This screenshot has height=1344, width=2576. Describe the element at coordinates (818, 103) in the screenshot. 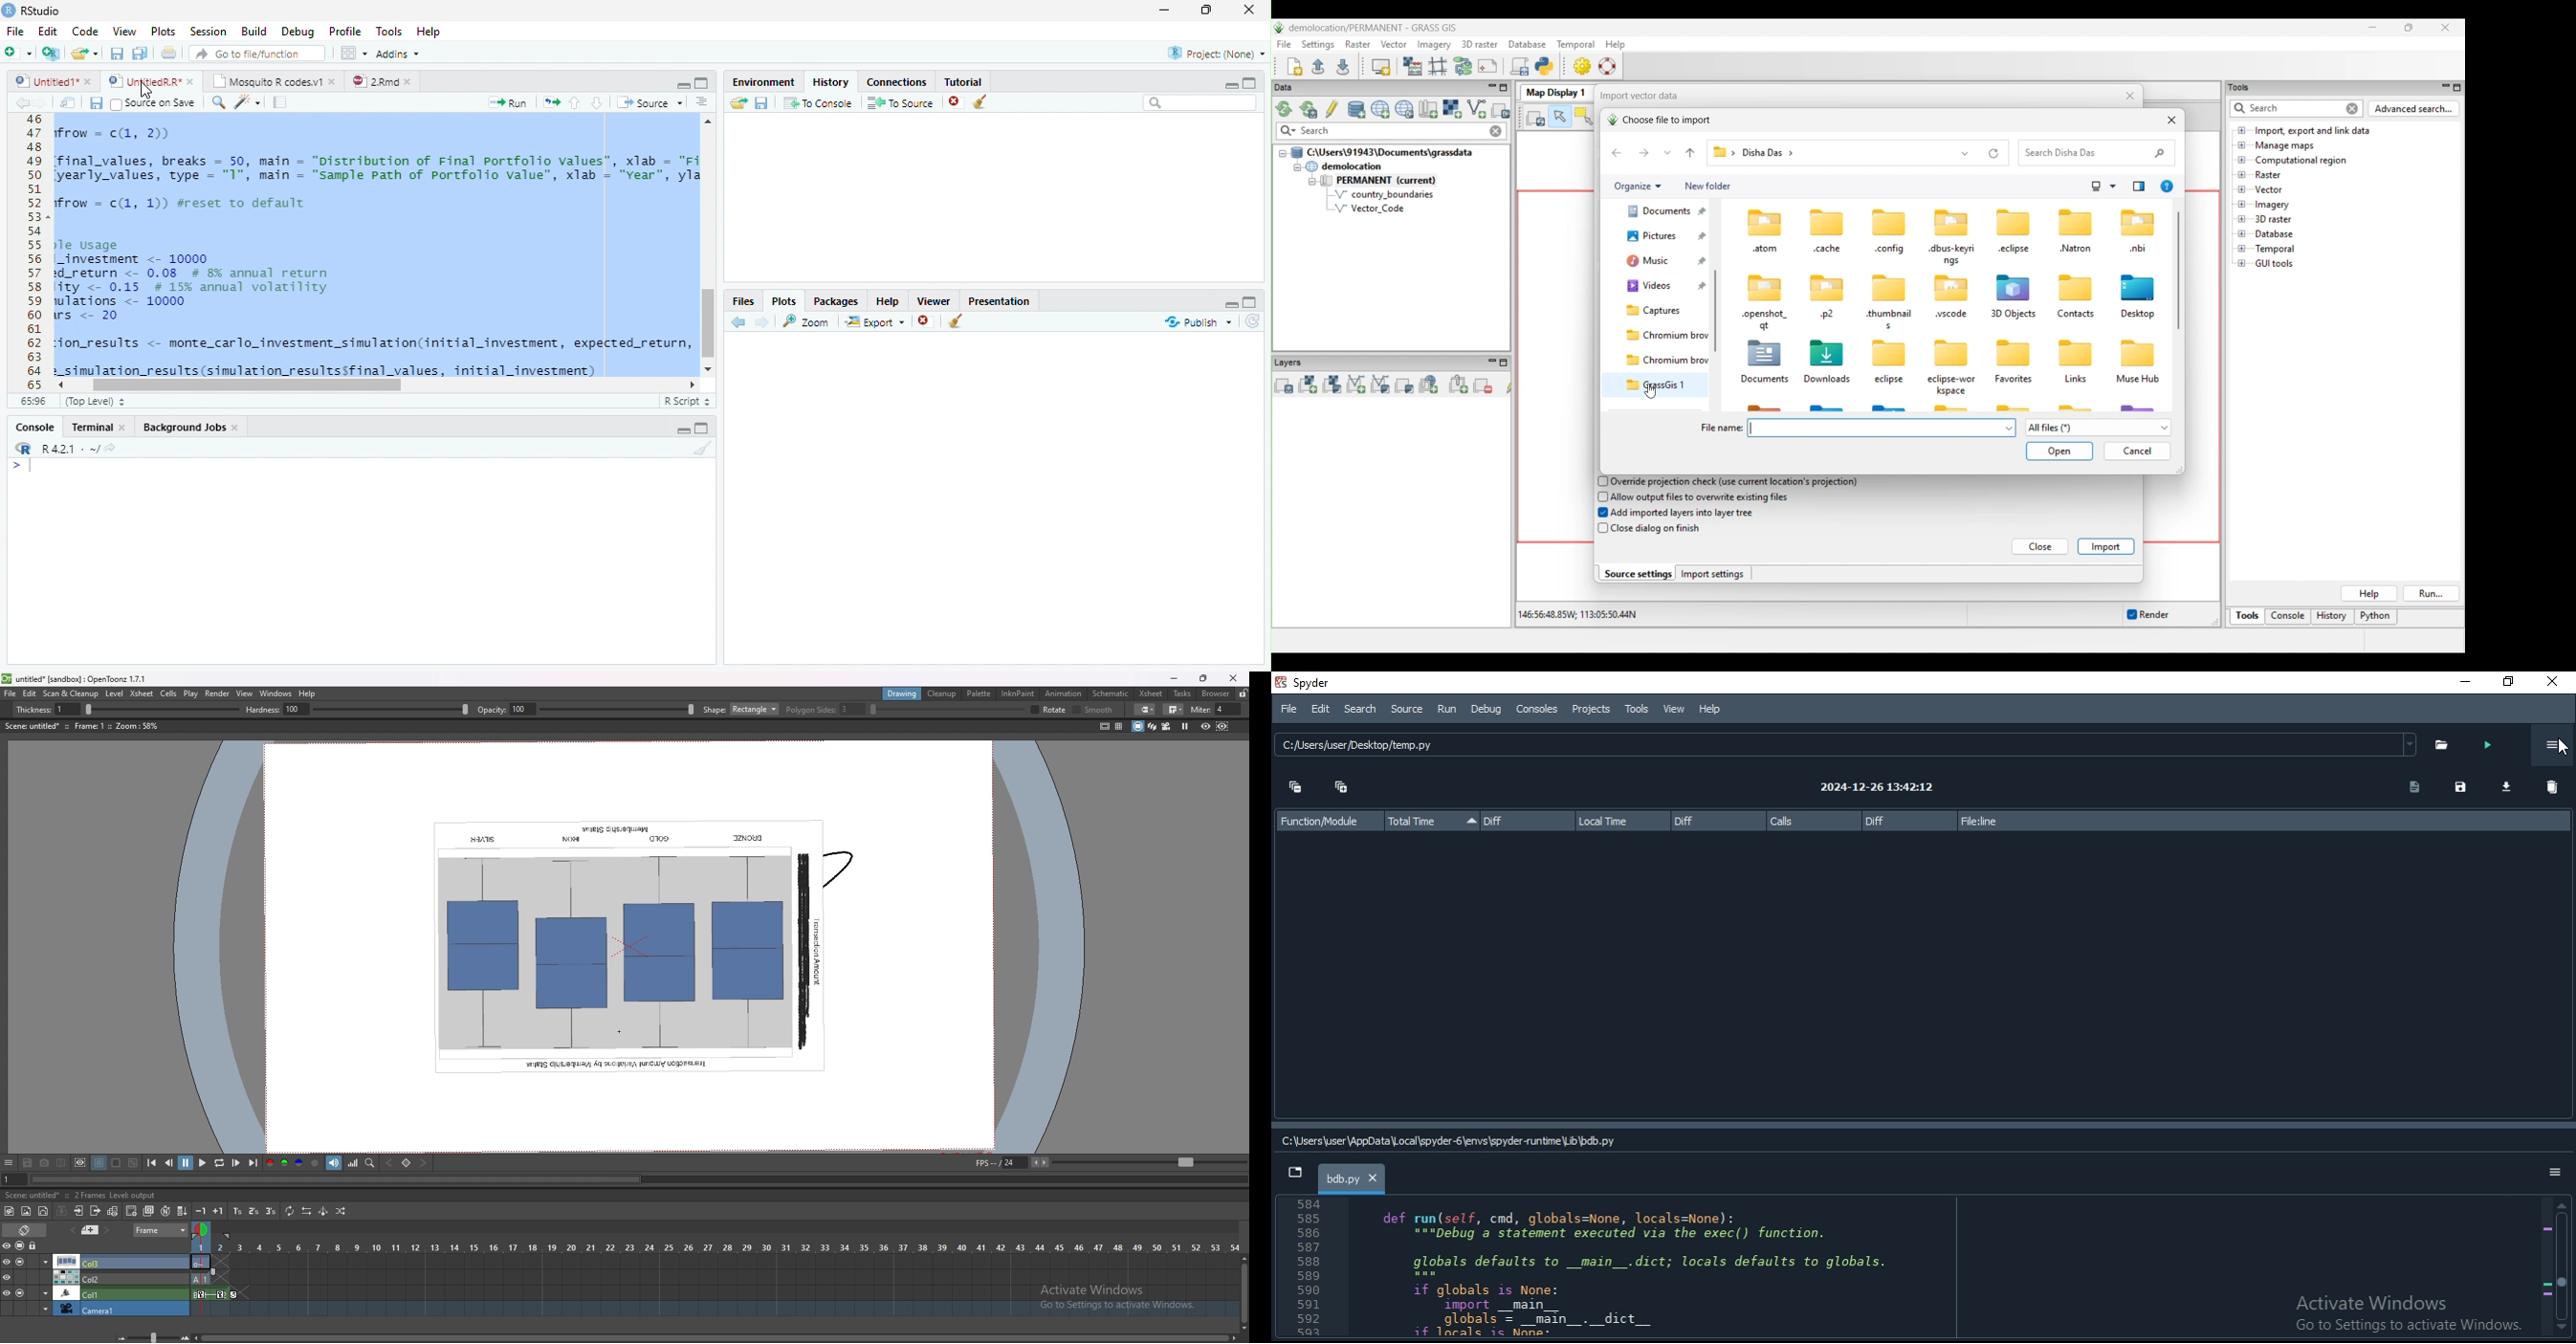

I see `To Console` at that location.